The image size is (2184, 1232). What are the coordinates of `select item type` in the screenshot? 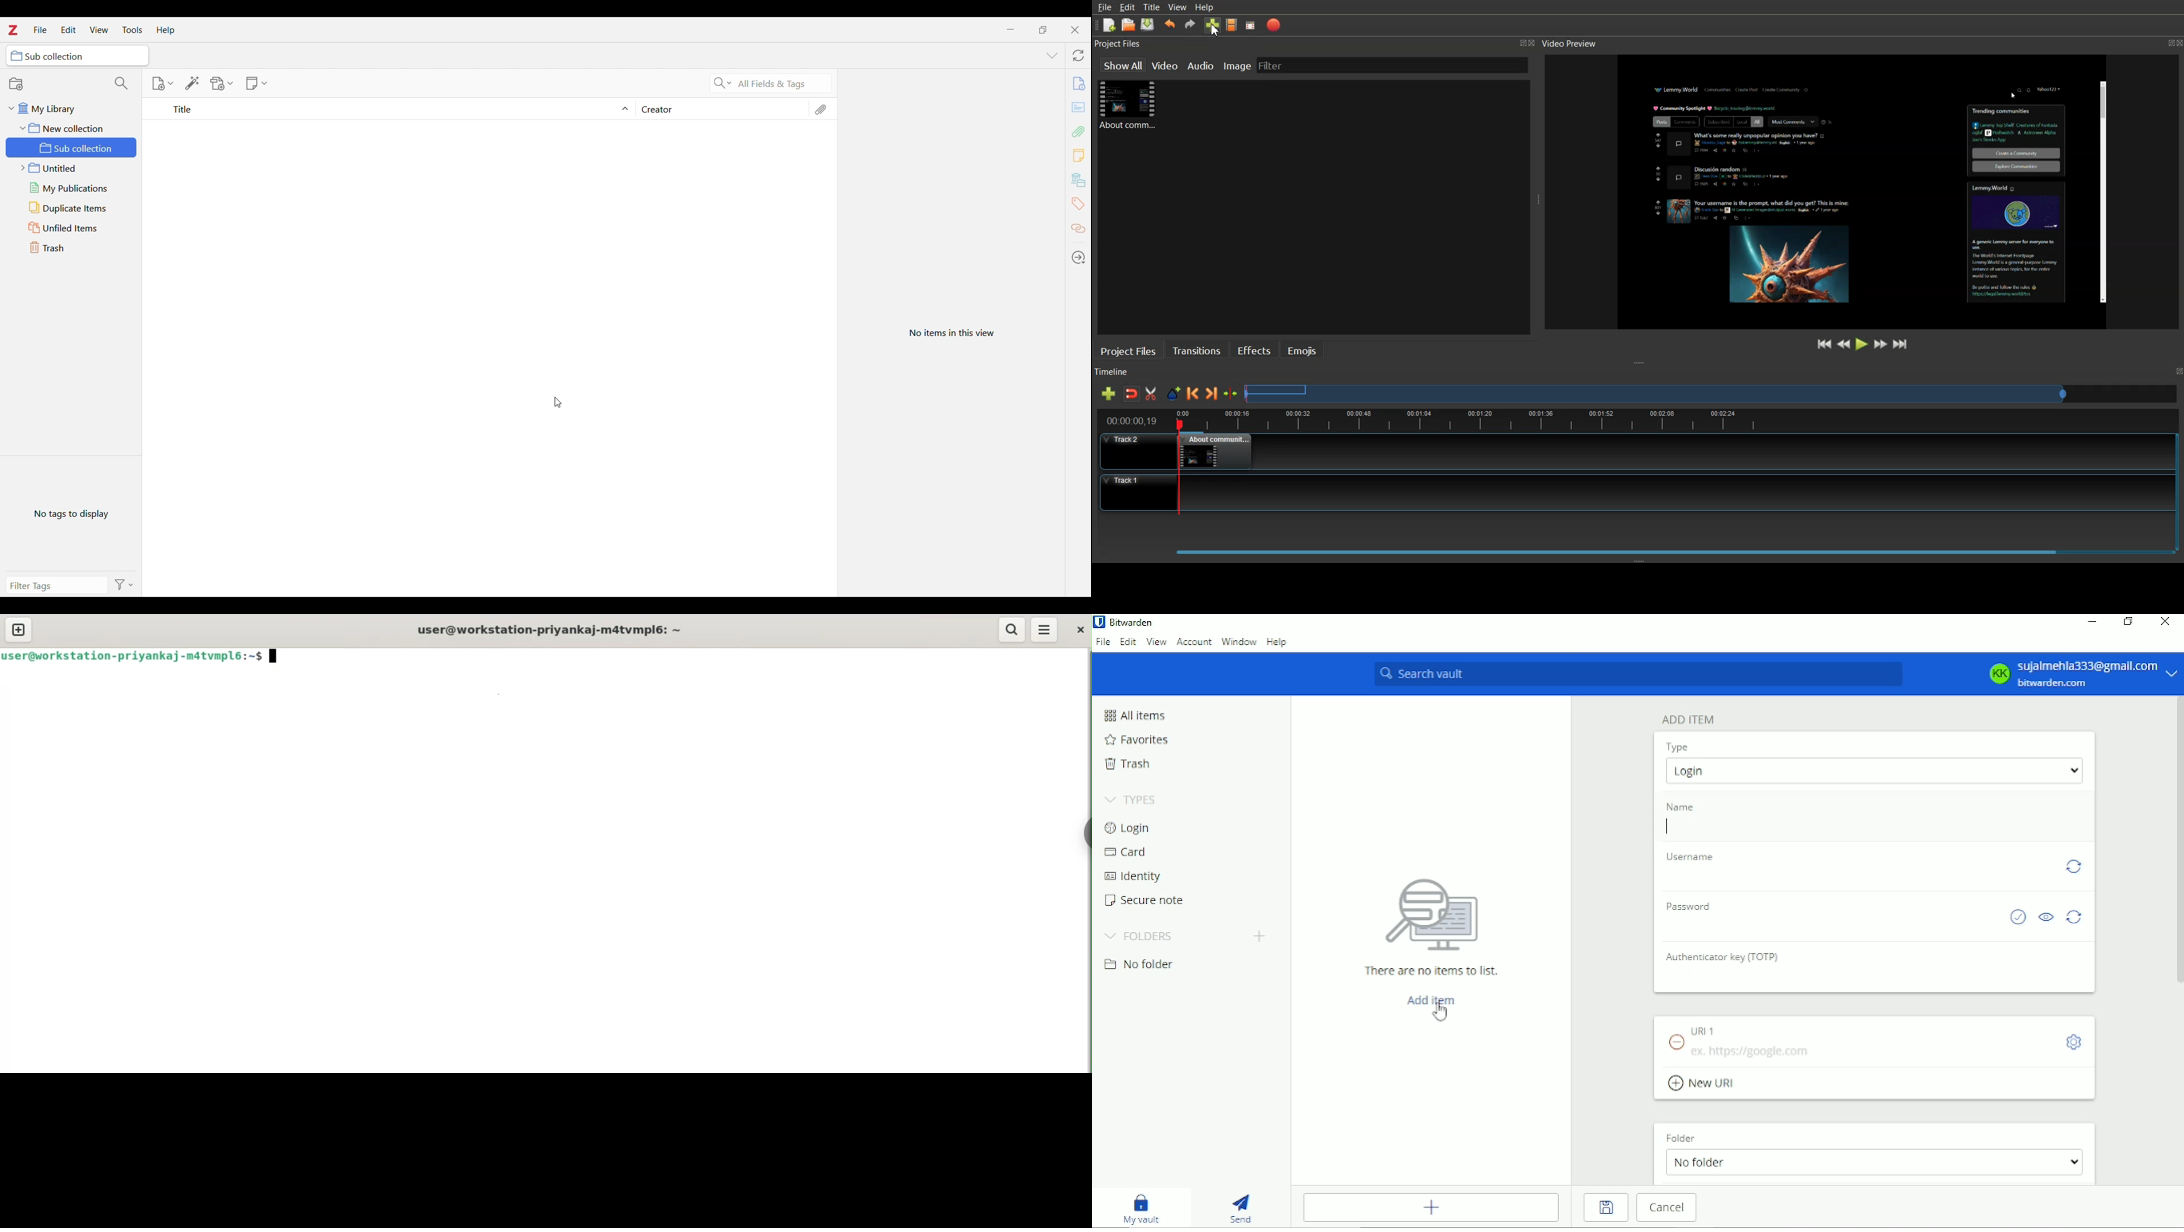 It's located at (1874, 771).